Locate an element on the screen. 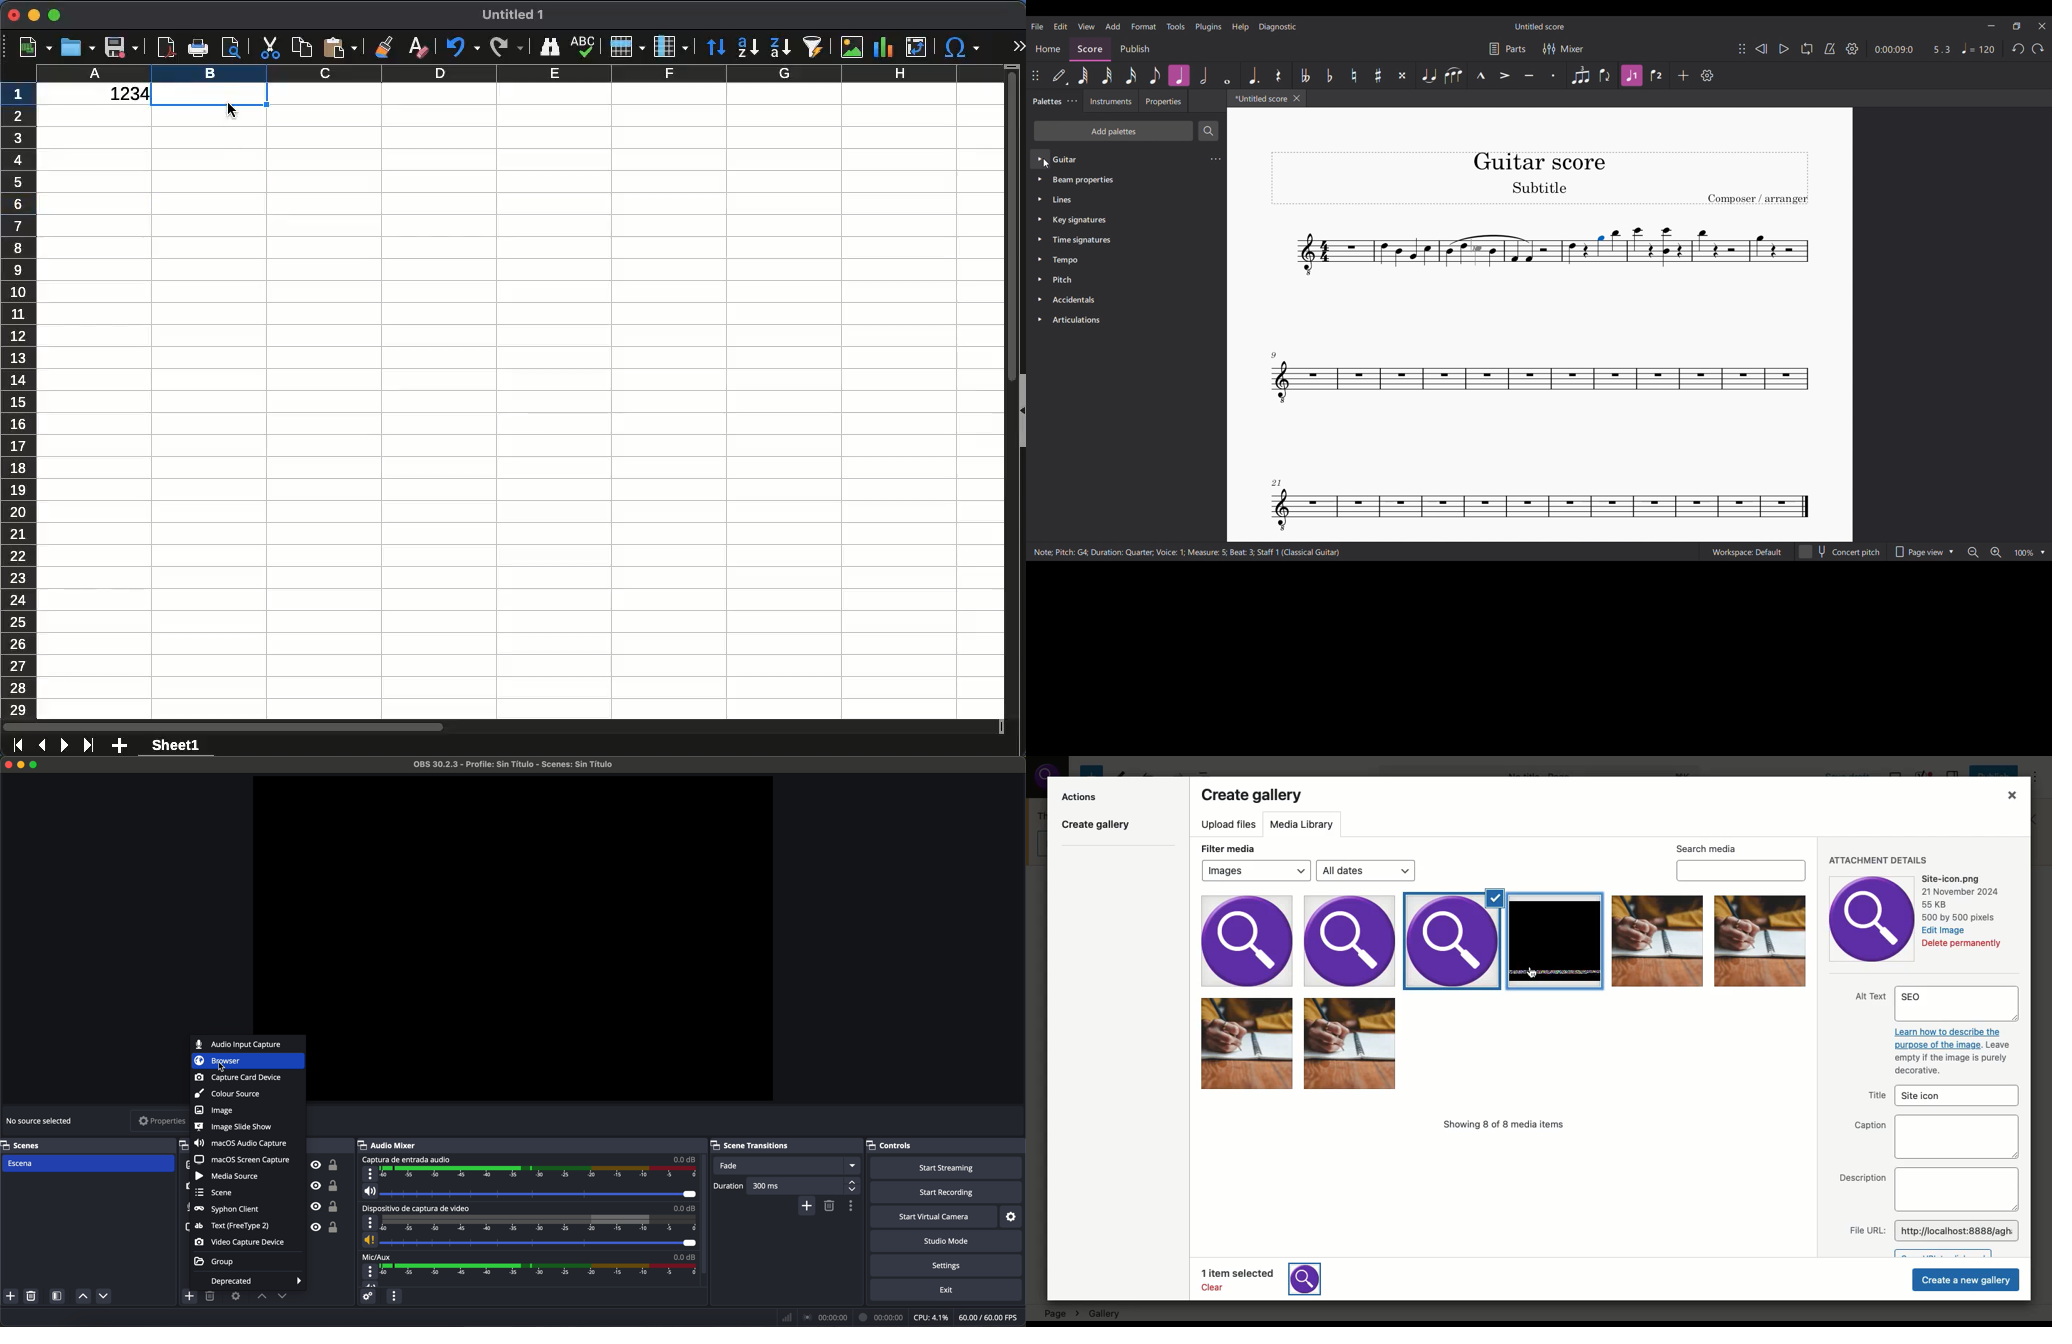 This screenshot has width=2072, height=1344. maximize program is located at coordinates (35, 765).